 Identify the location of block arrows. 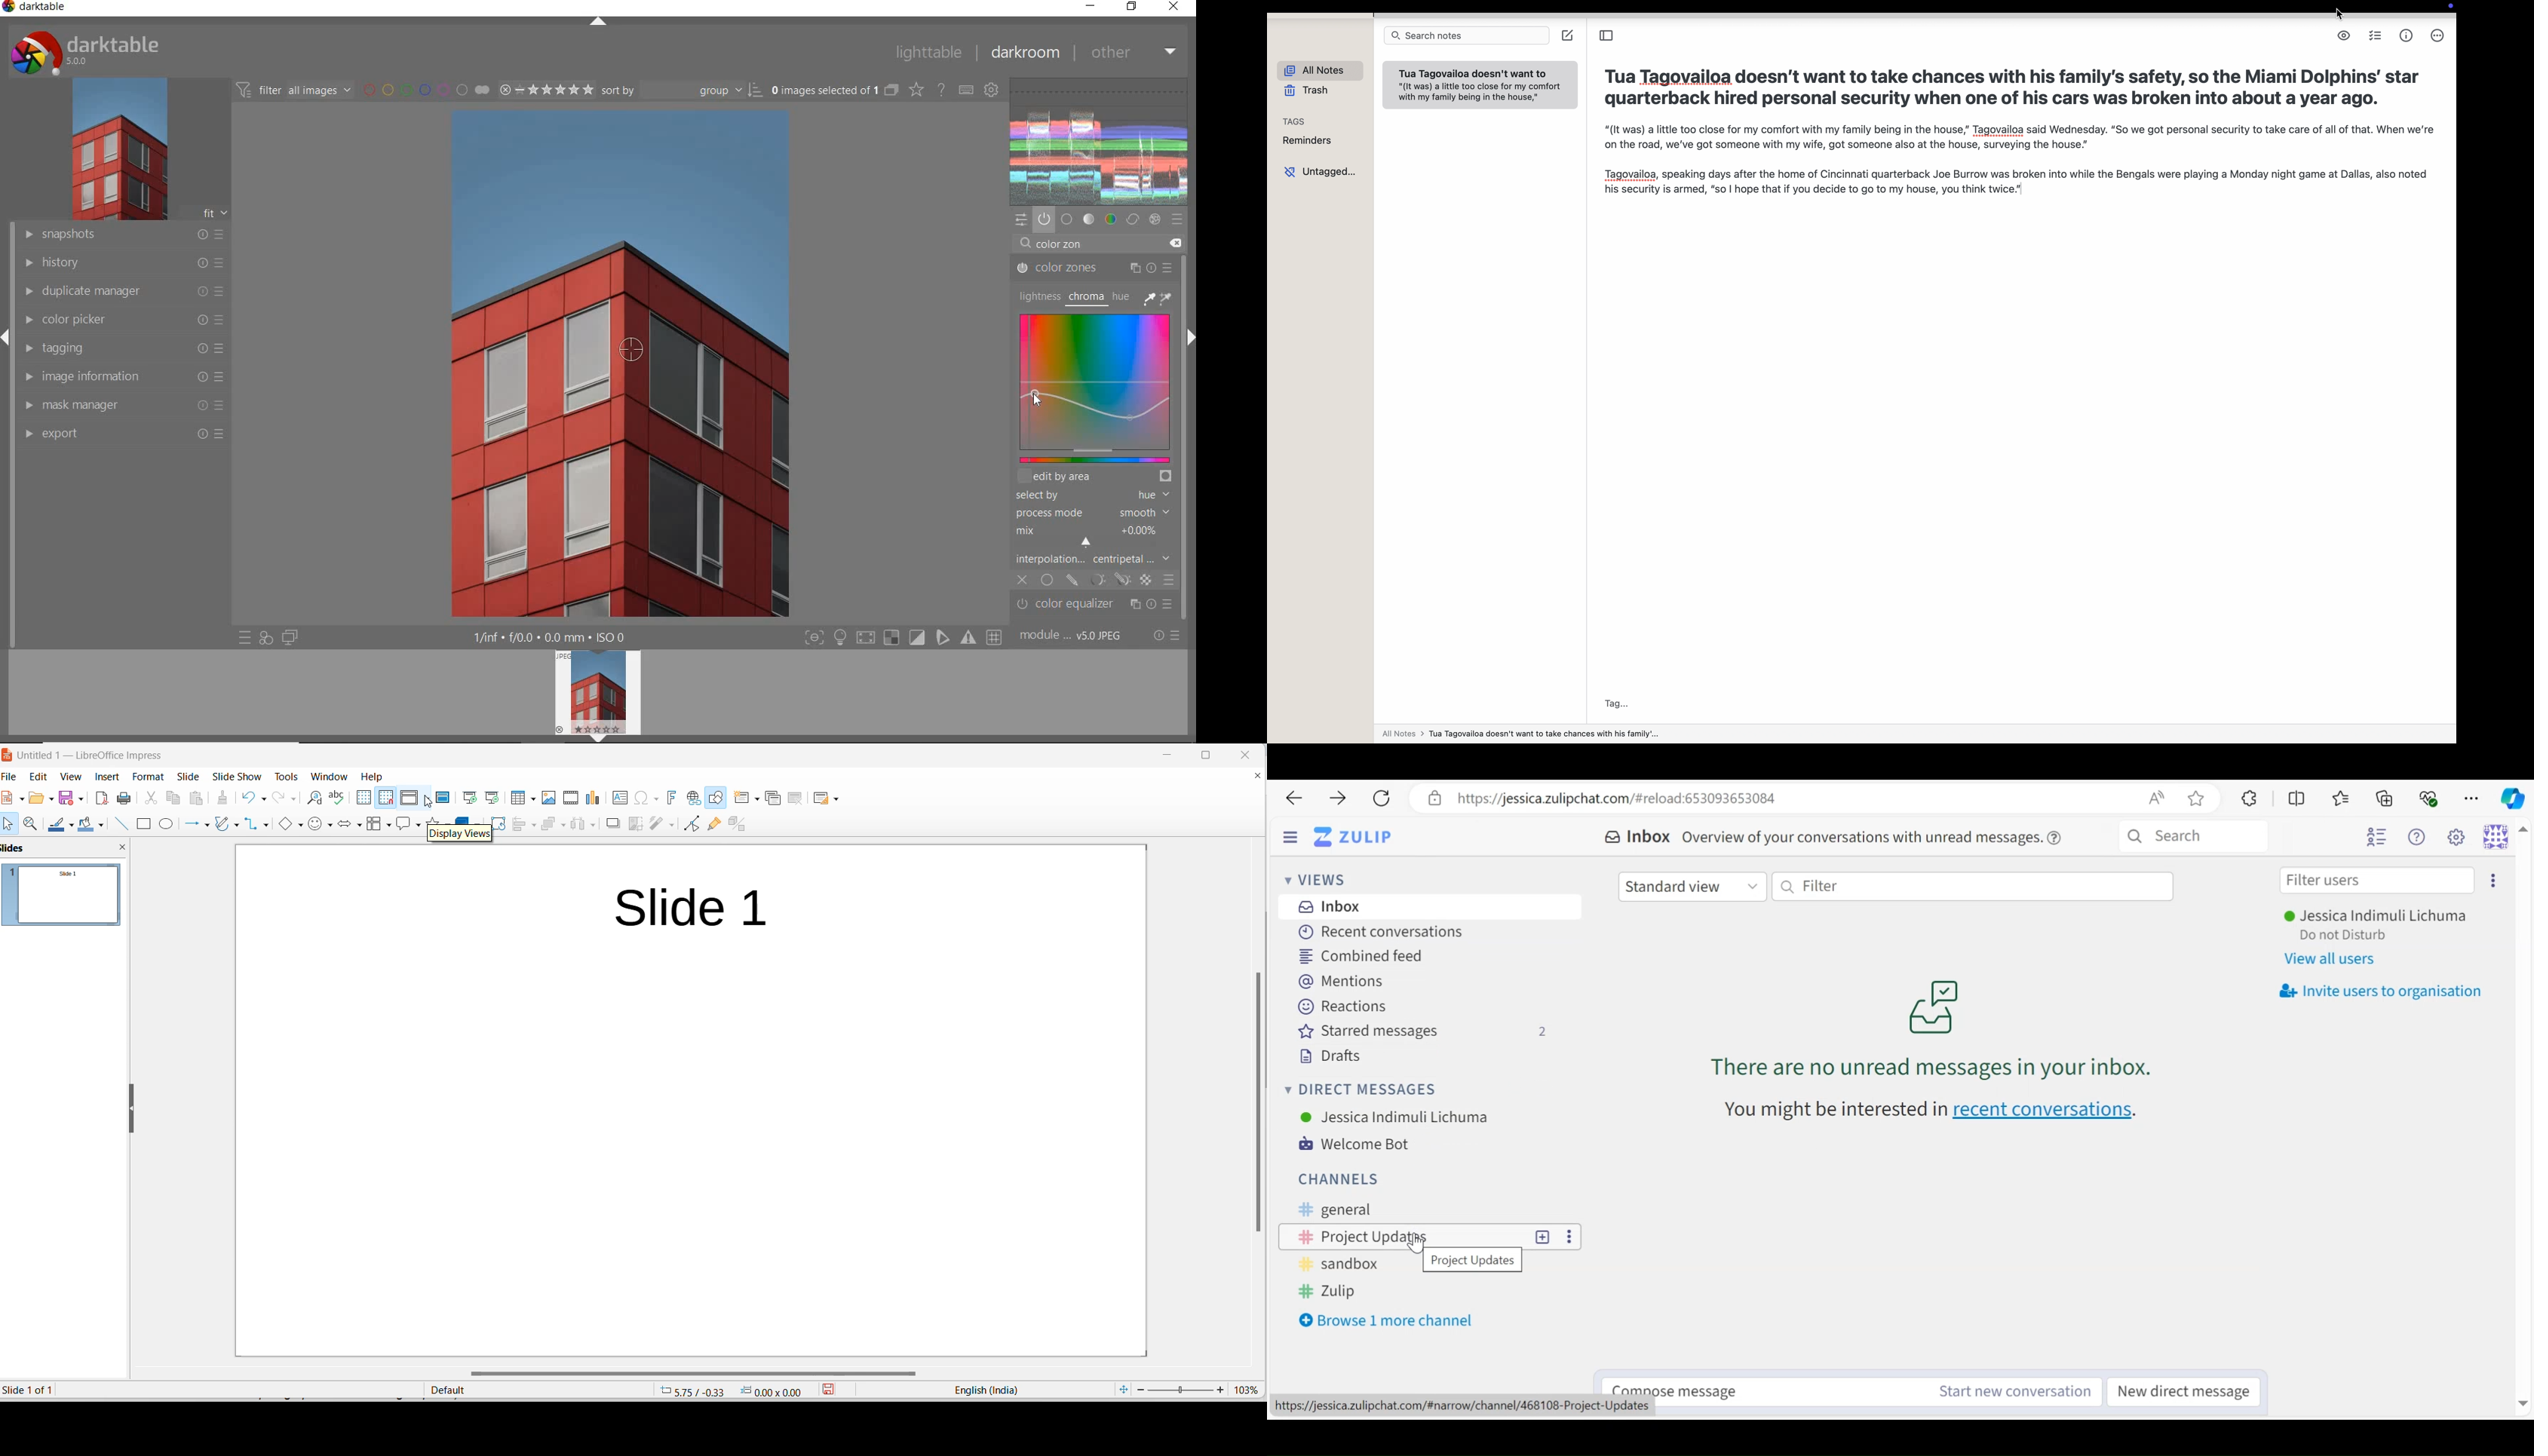
(346, 826).